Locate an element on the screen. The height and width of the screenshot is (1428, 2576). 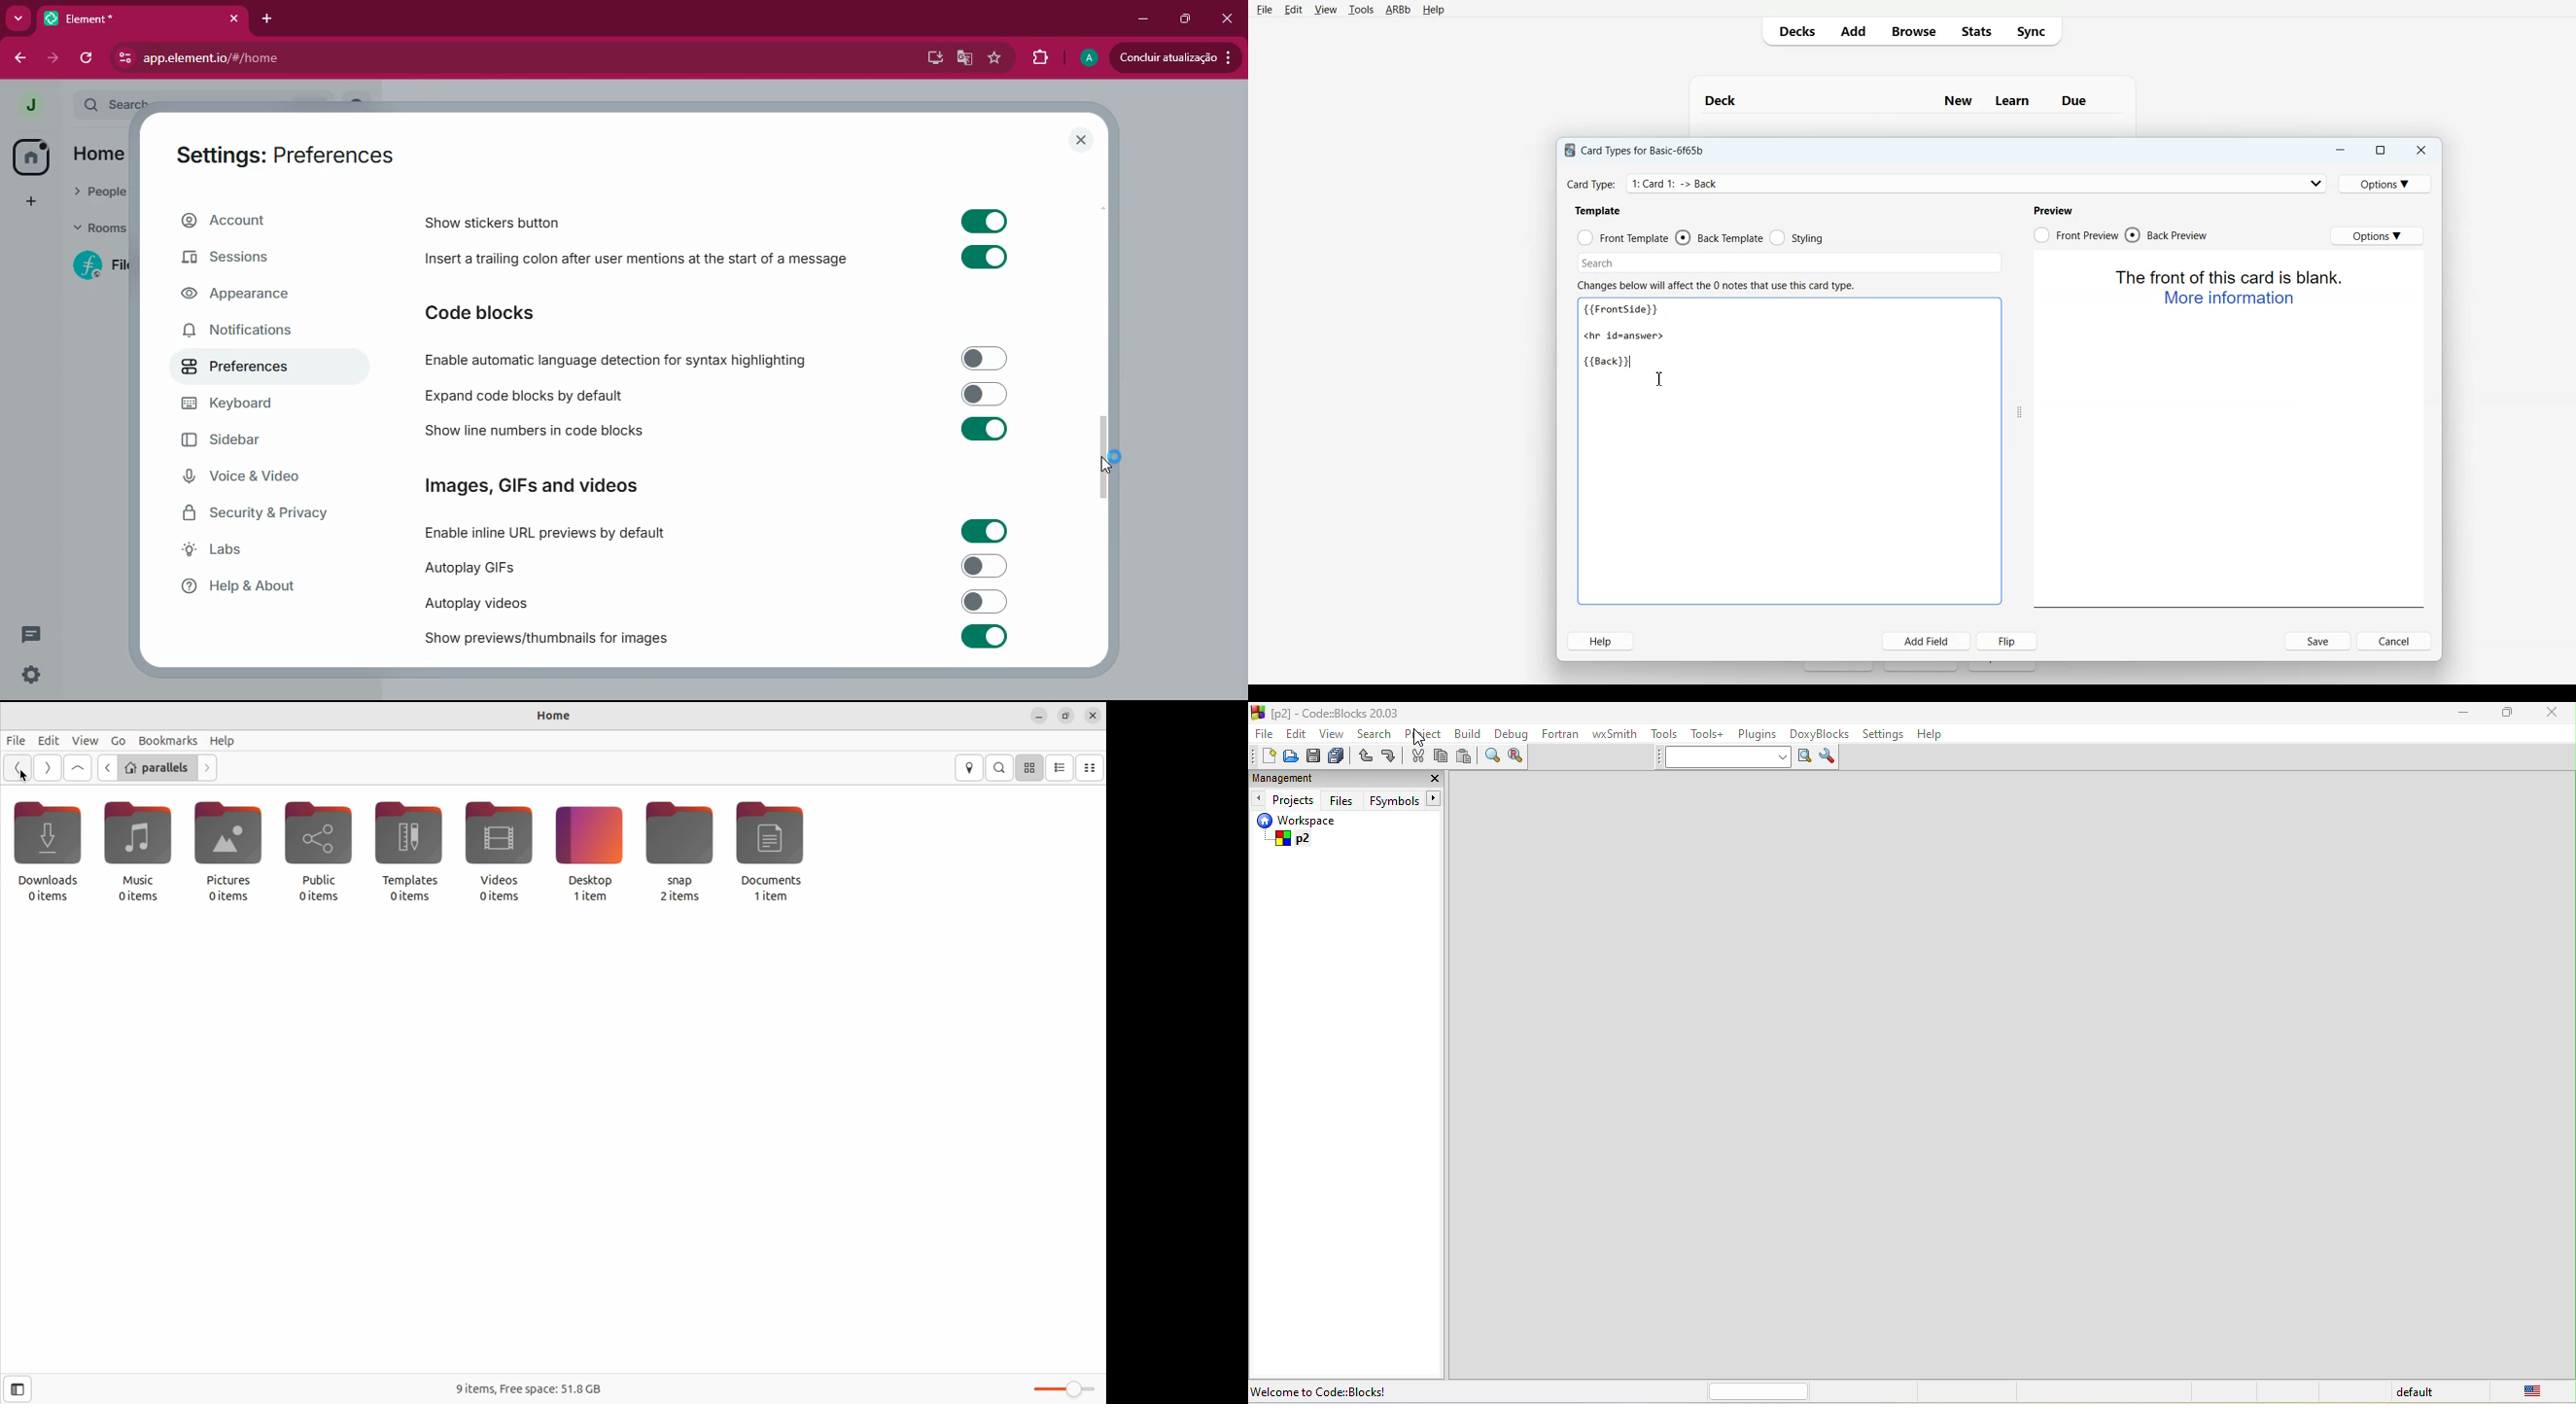
more is located at coordinates (20, 17).